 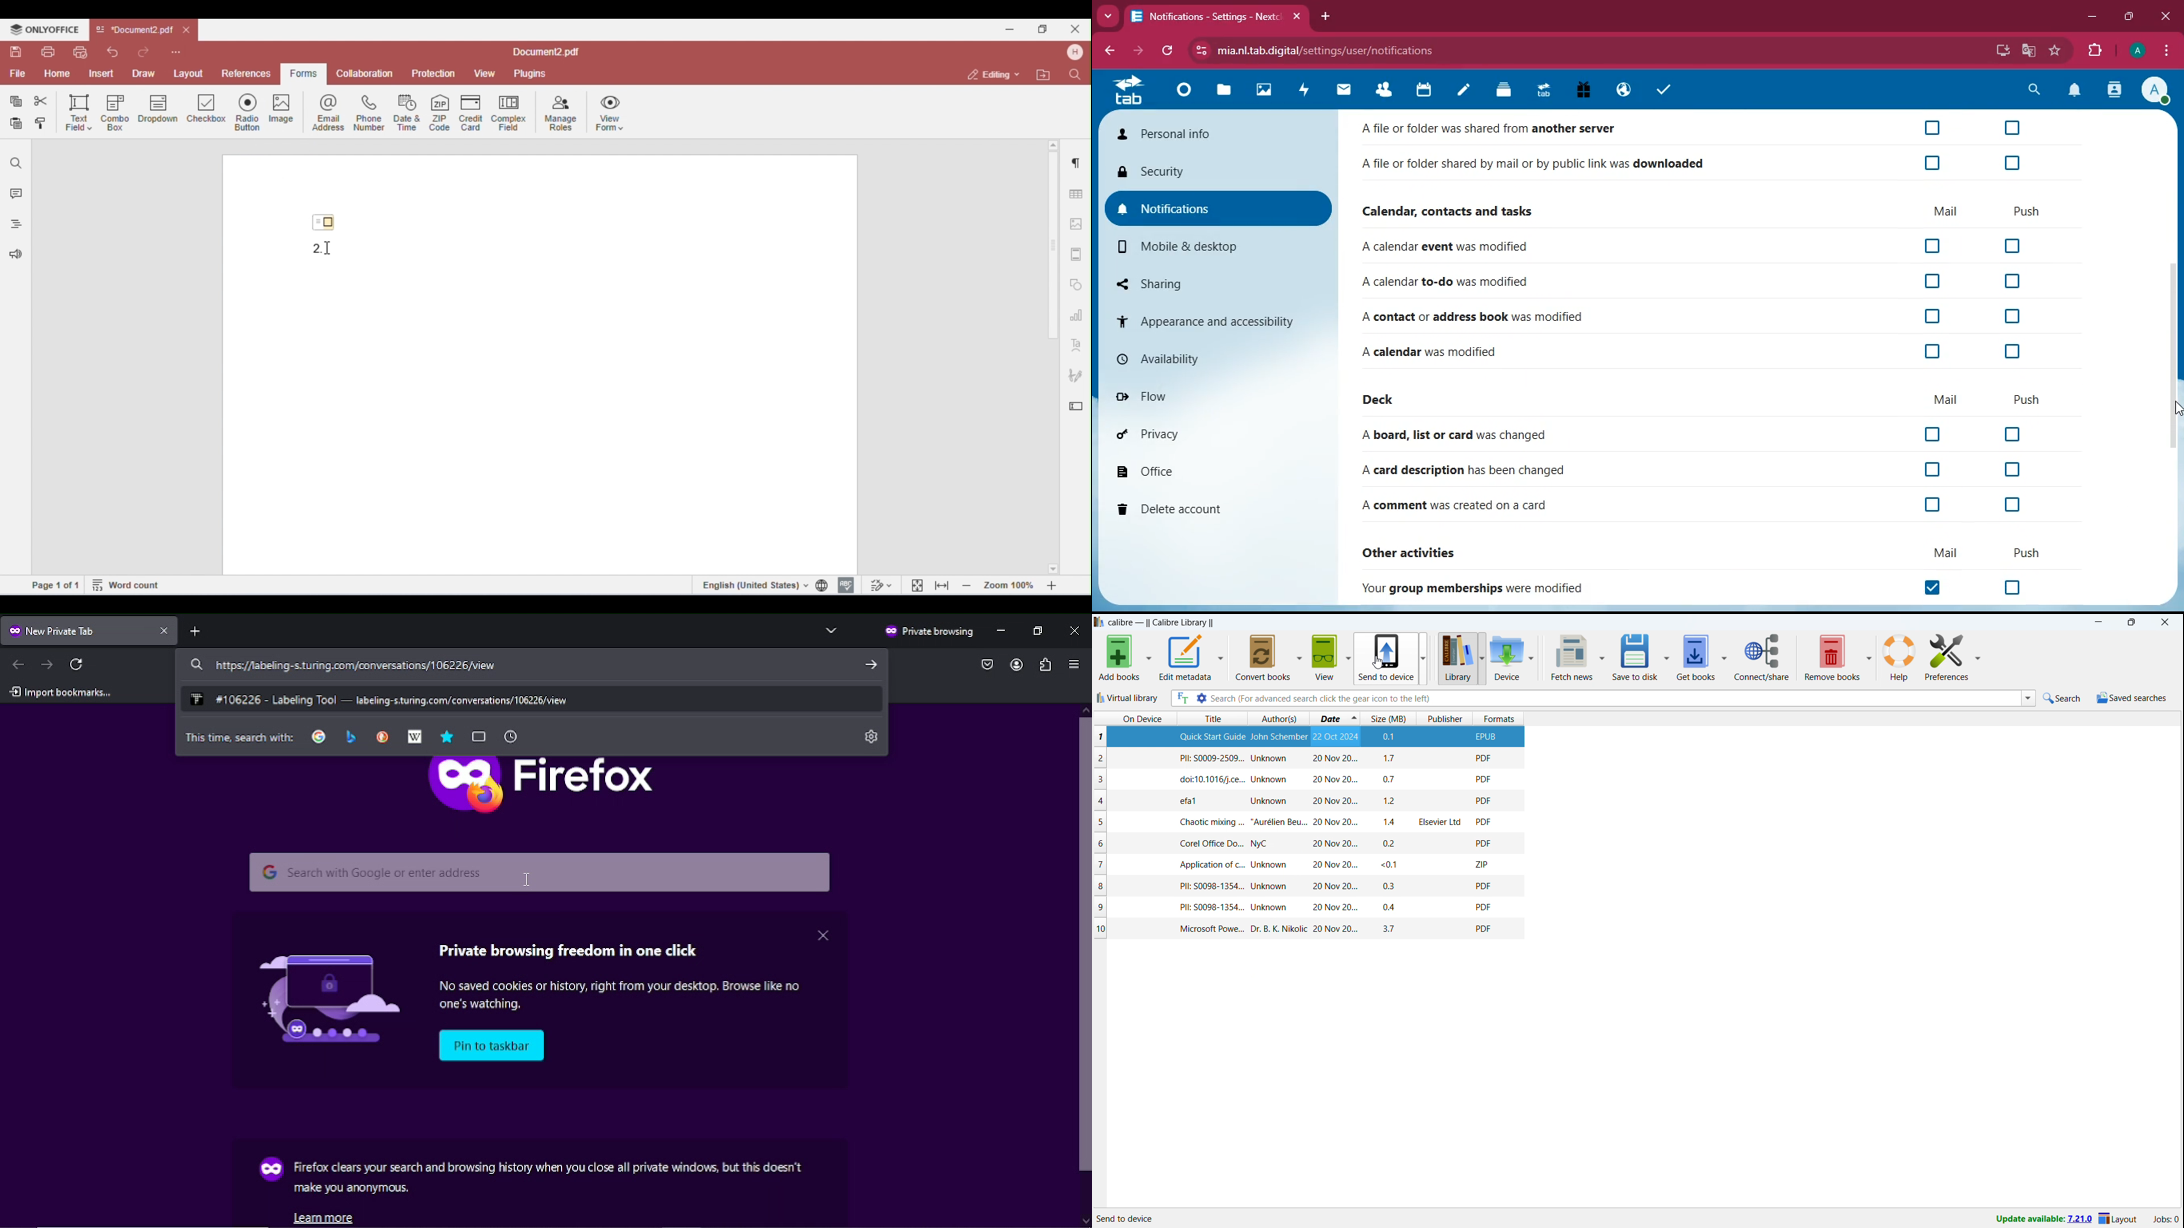 What do you see at coordinates (1935, 554) in the screenshot?
I see `mail` at bounding box center [1935, 554].